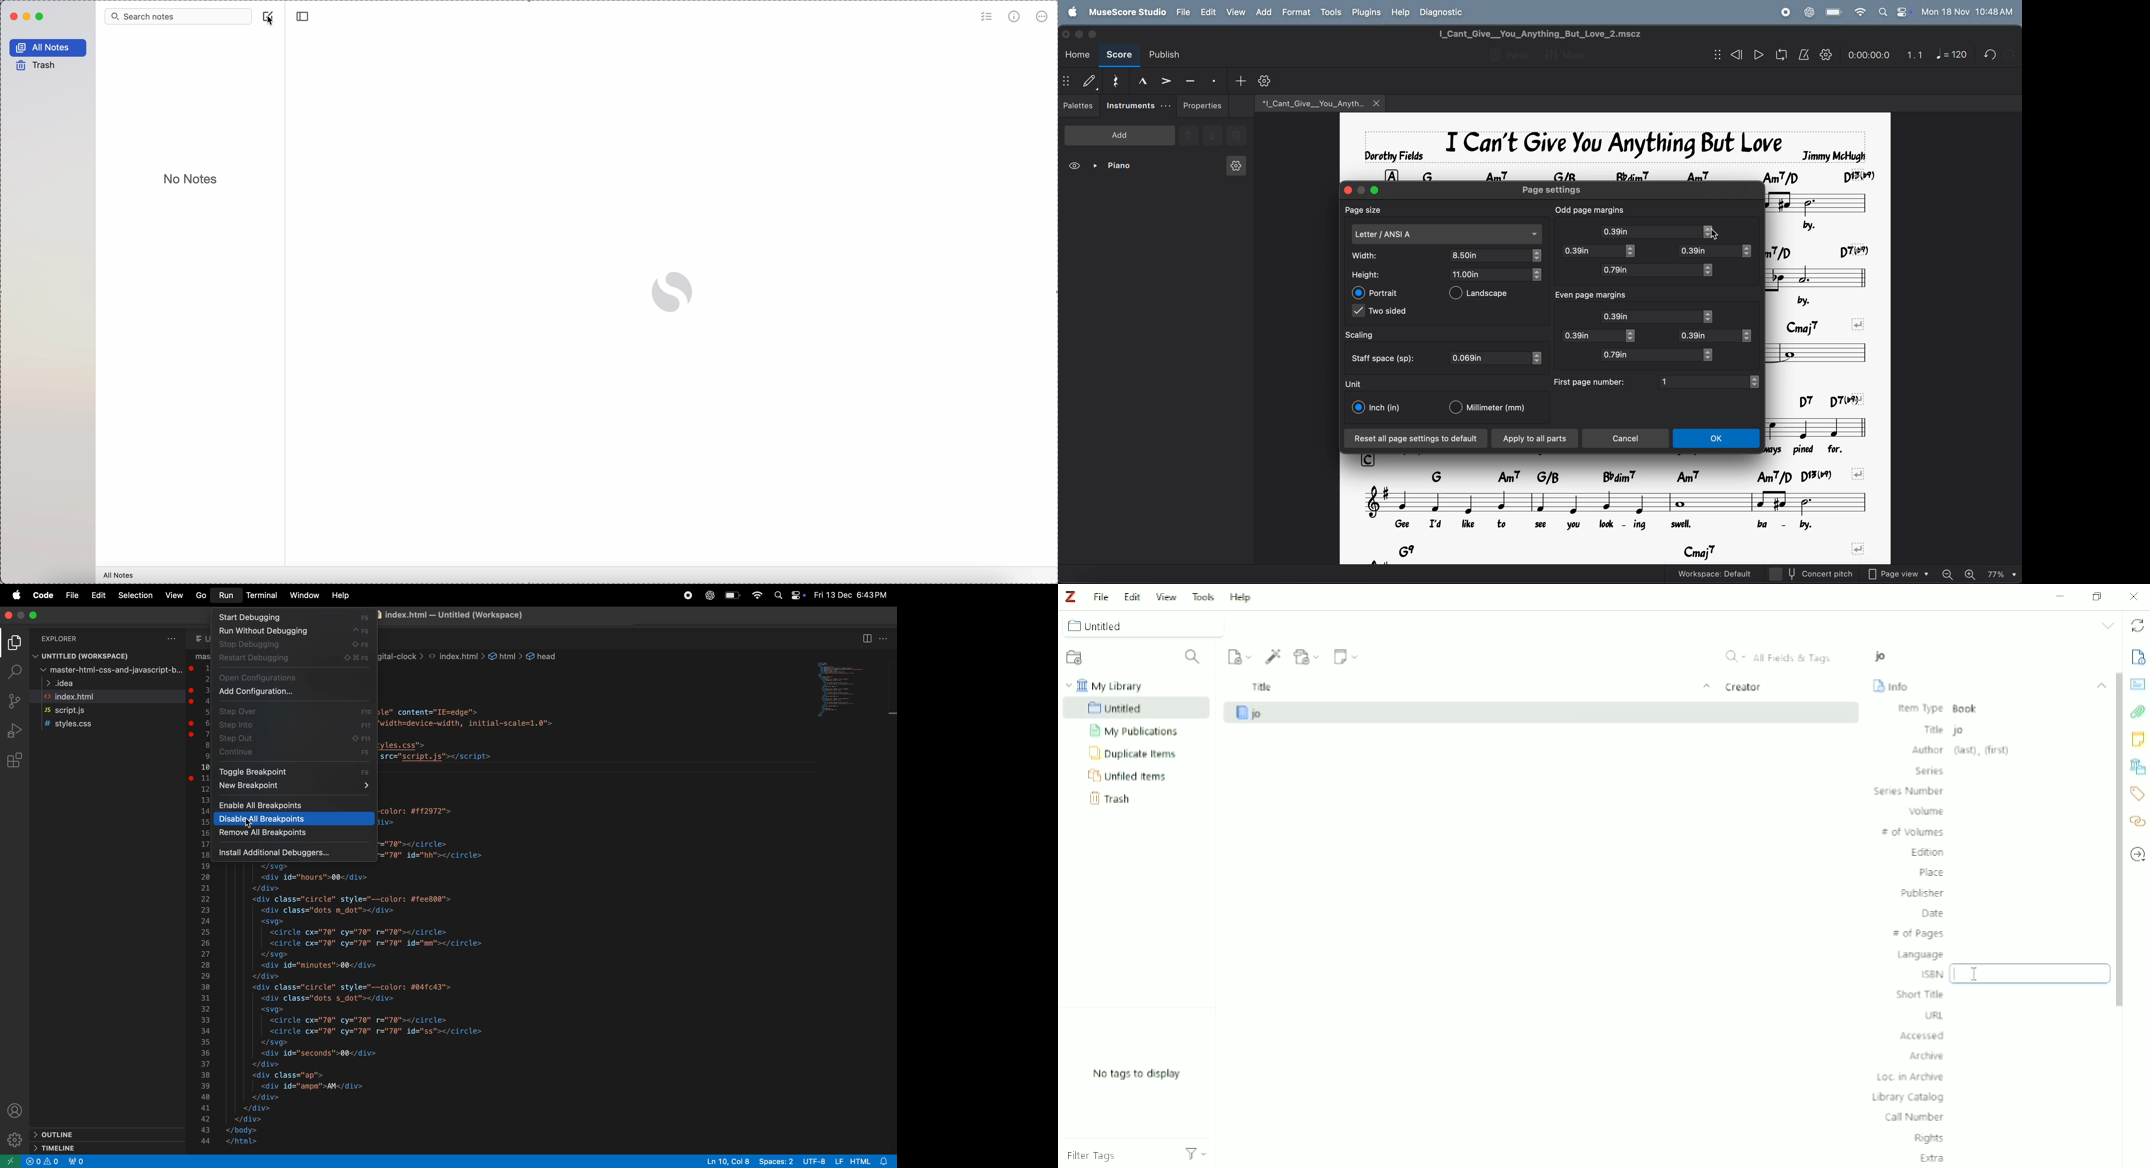 This screenshot has height=1176, width=2156. I want to click on Abstract, so click(2138, 683).